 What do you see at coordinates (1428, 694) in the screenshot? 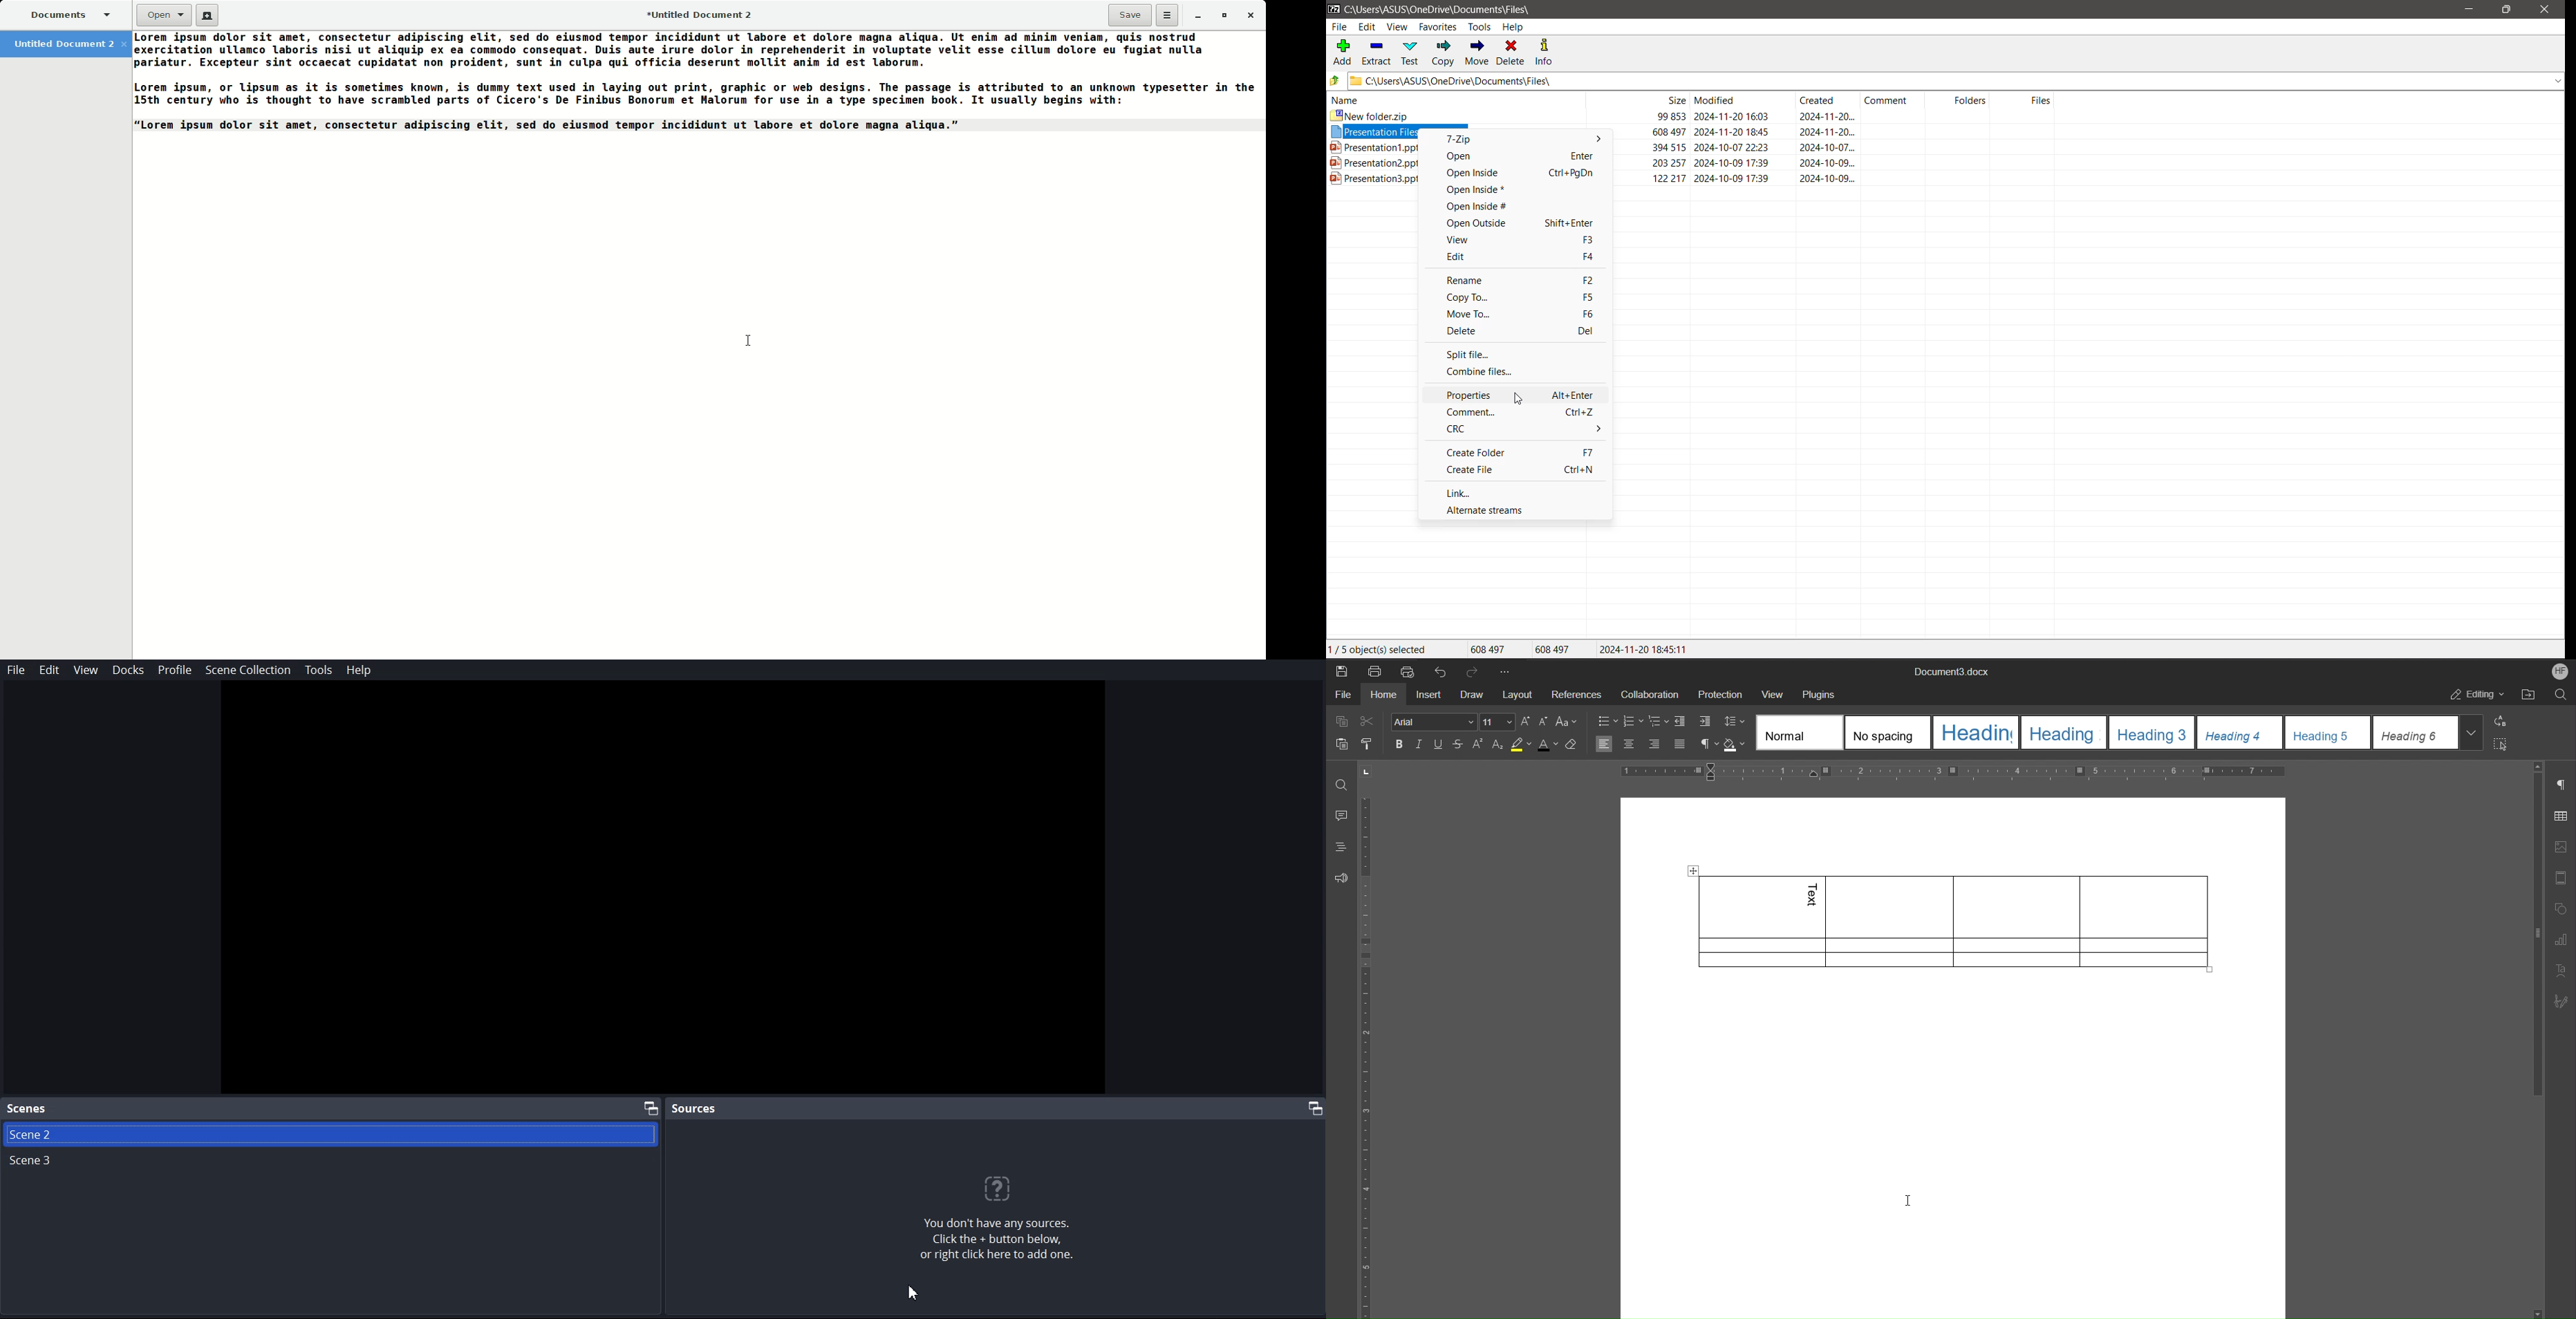
I see `Insert` at bounding box center [1428, 694].